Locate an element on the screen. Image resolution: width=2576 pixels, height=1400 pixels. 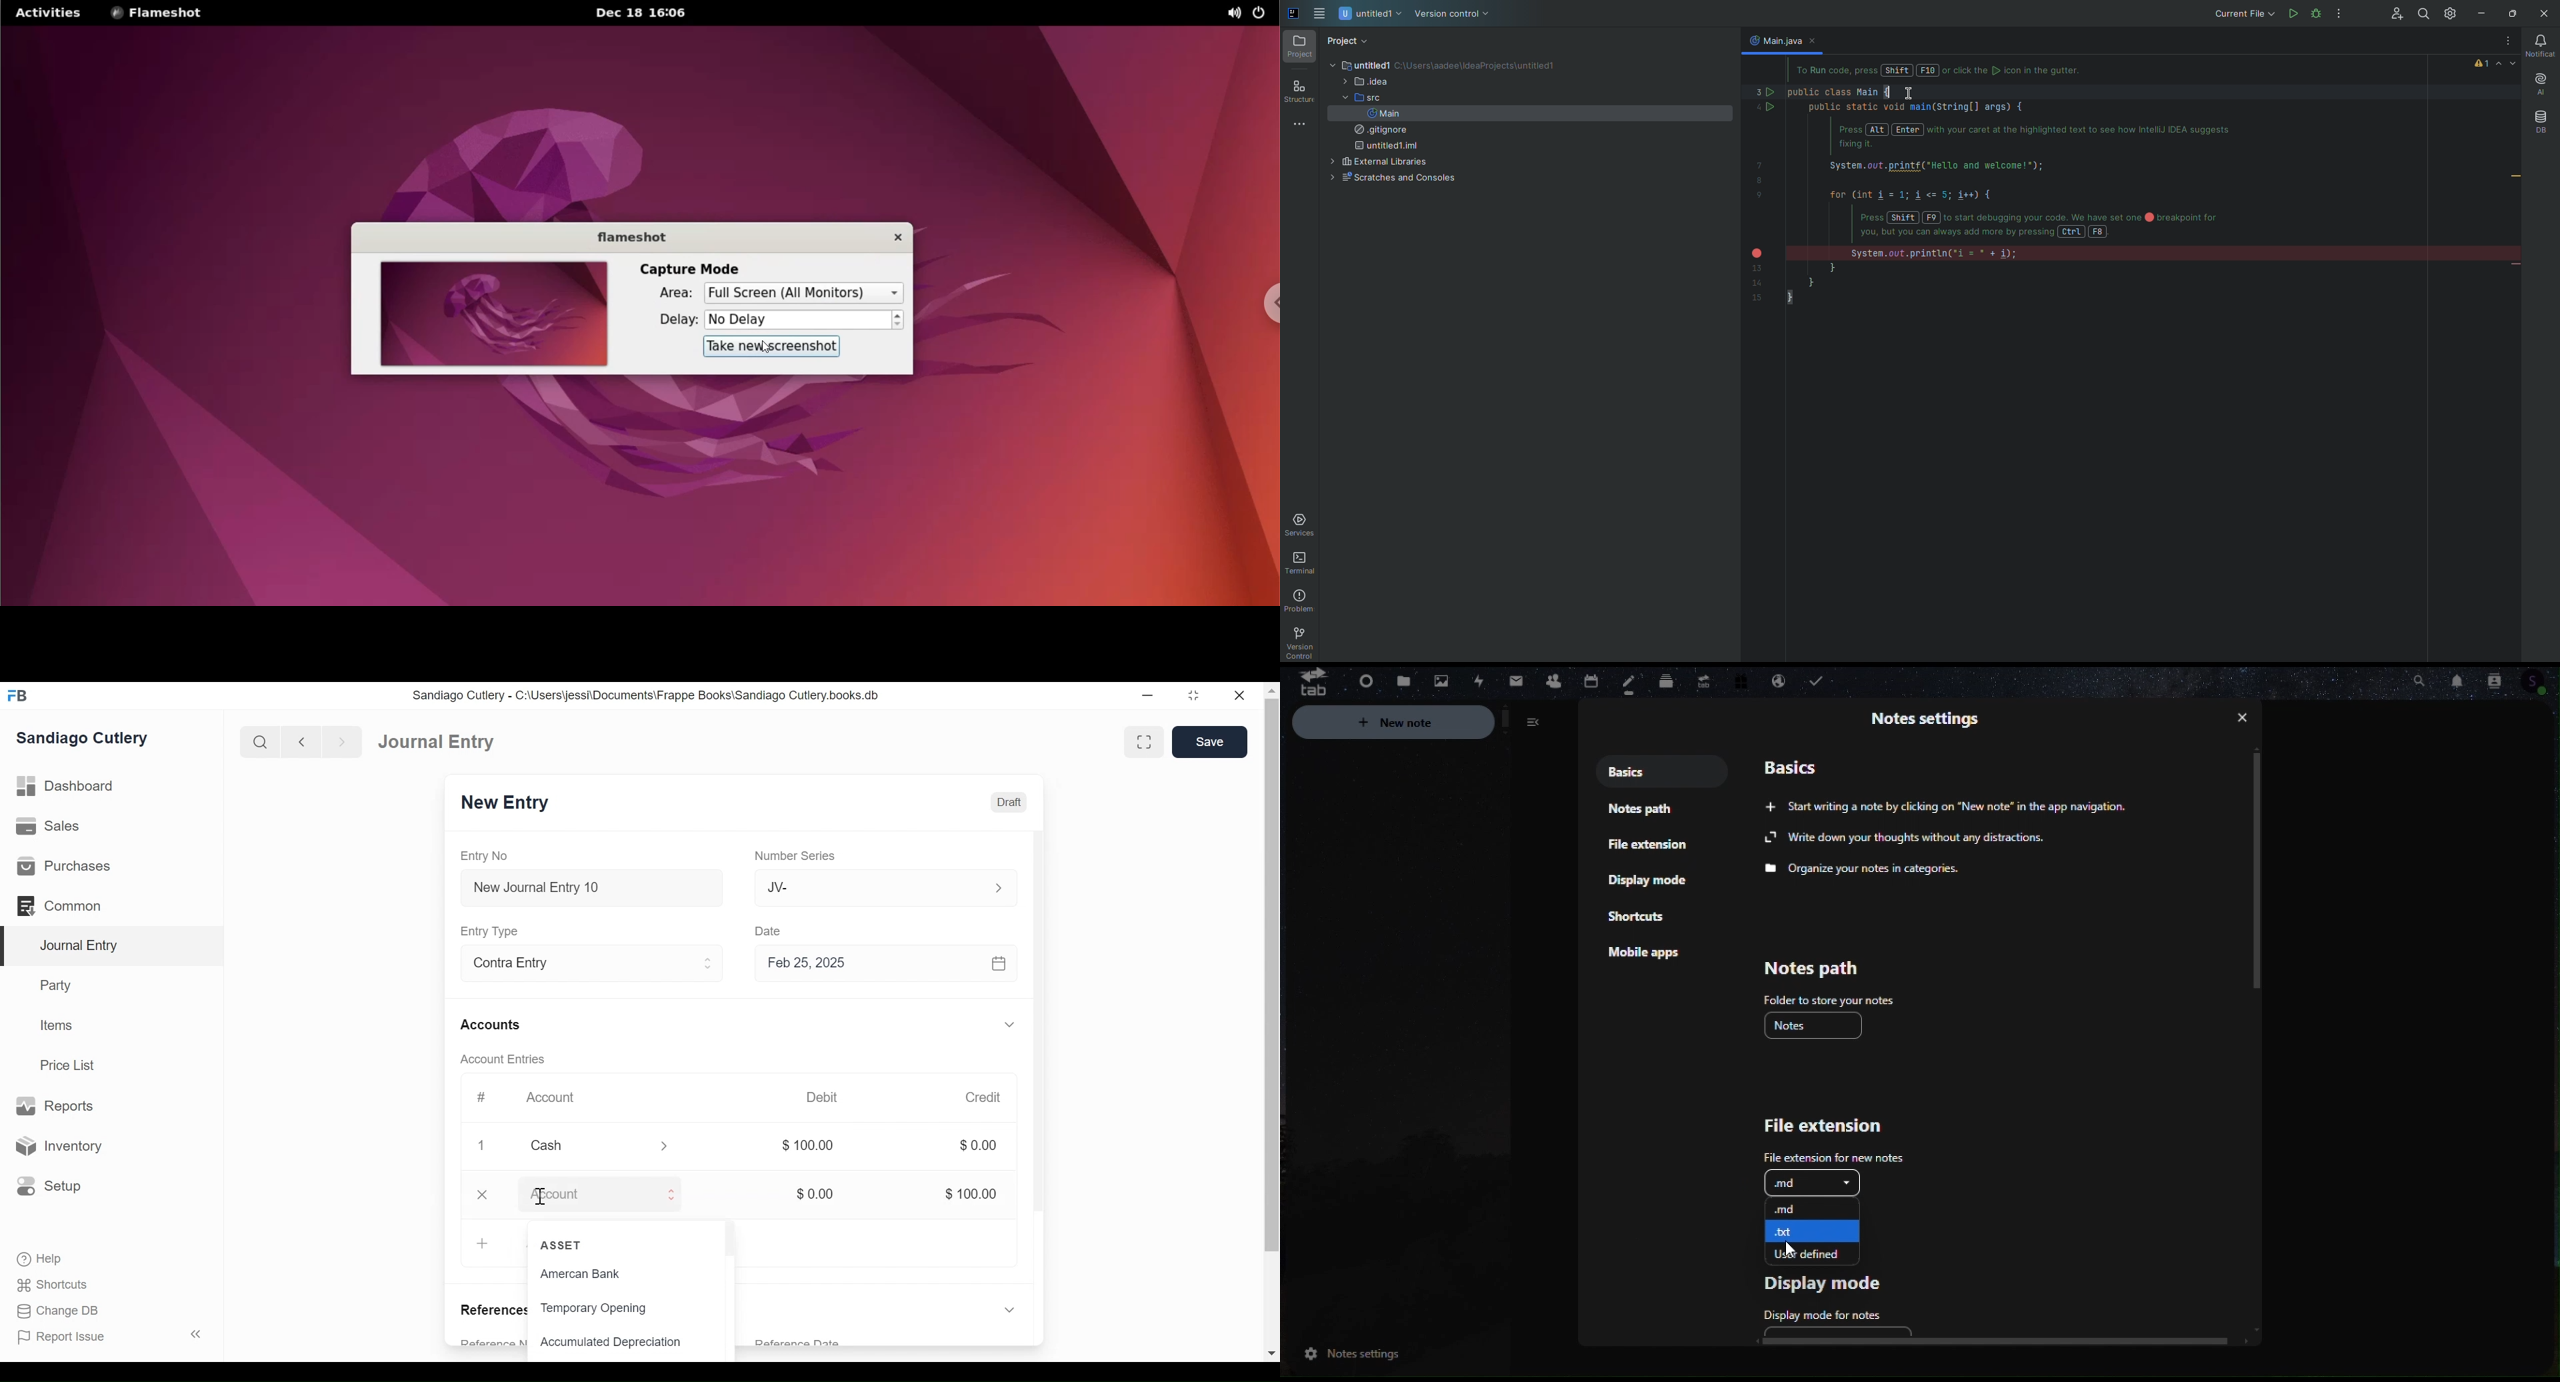
untitled1.iml is located at coordinates (1384, 147).